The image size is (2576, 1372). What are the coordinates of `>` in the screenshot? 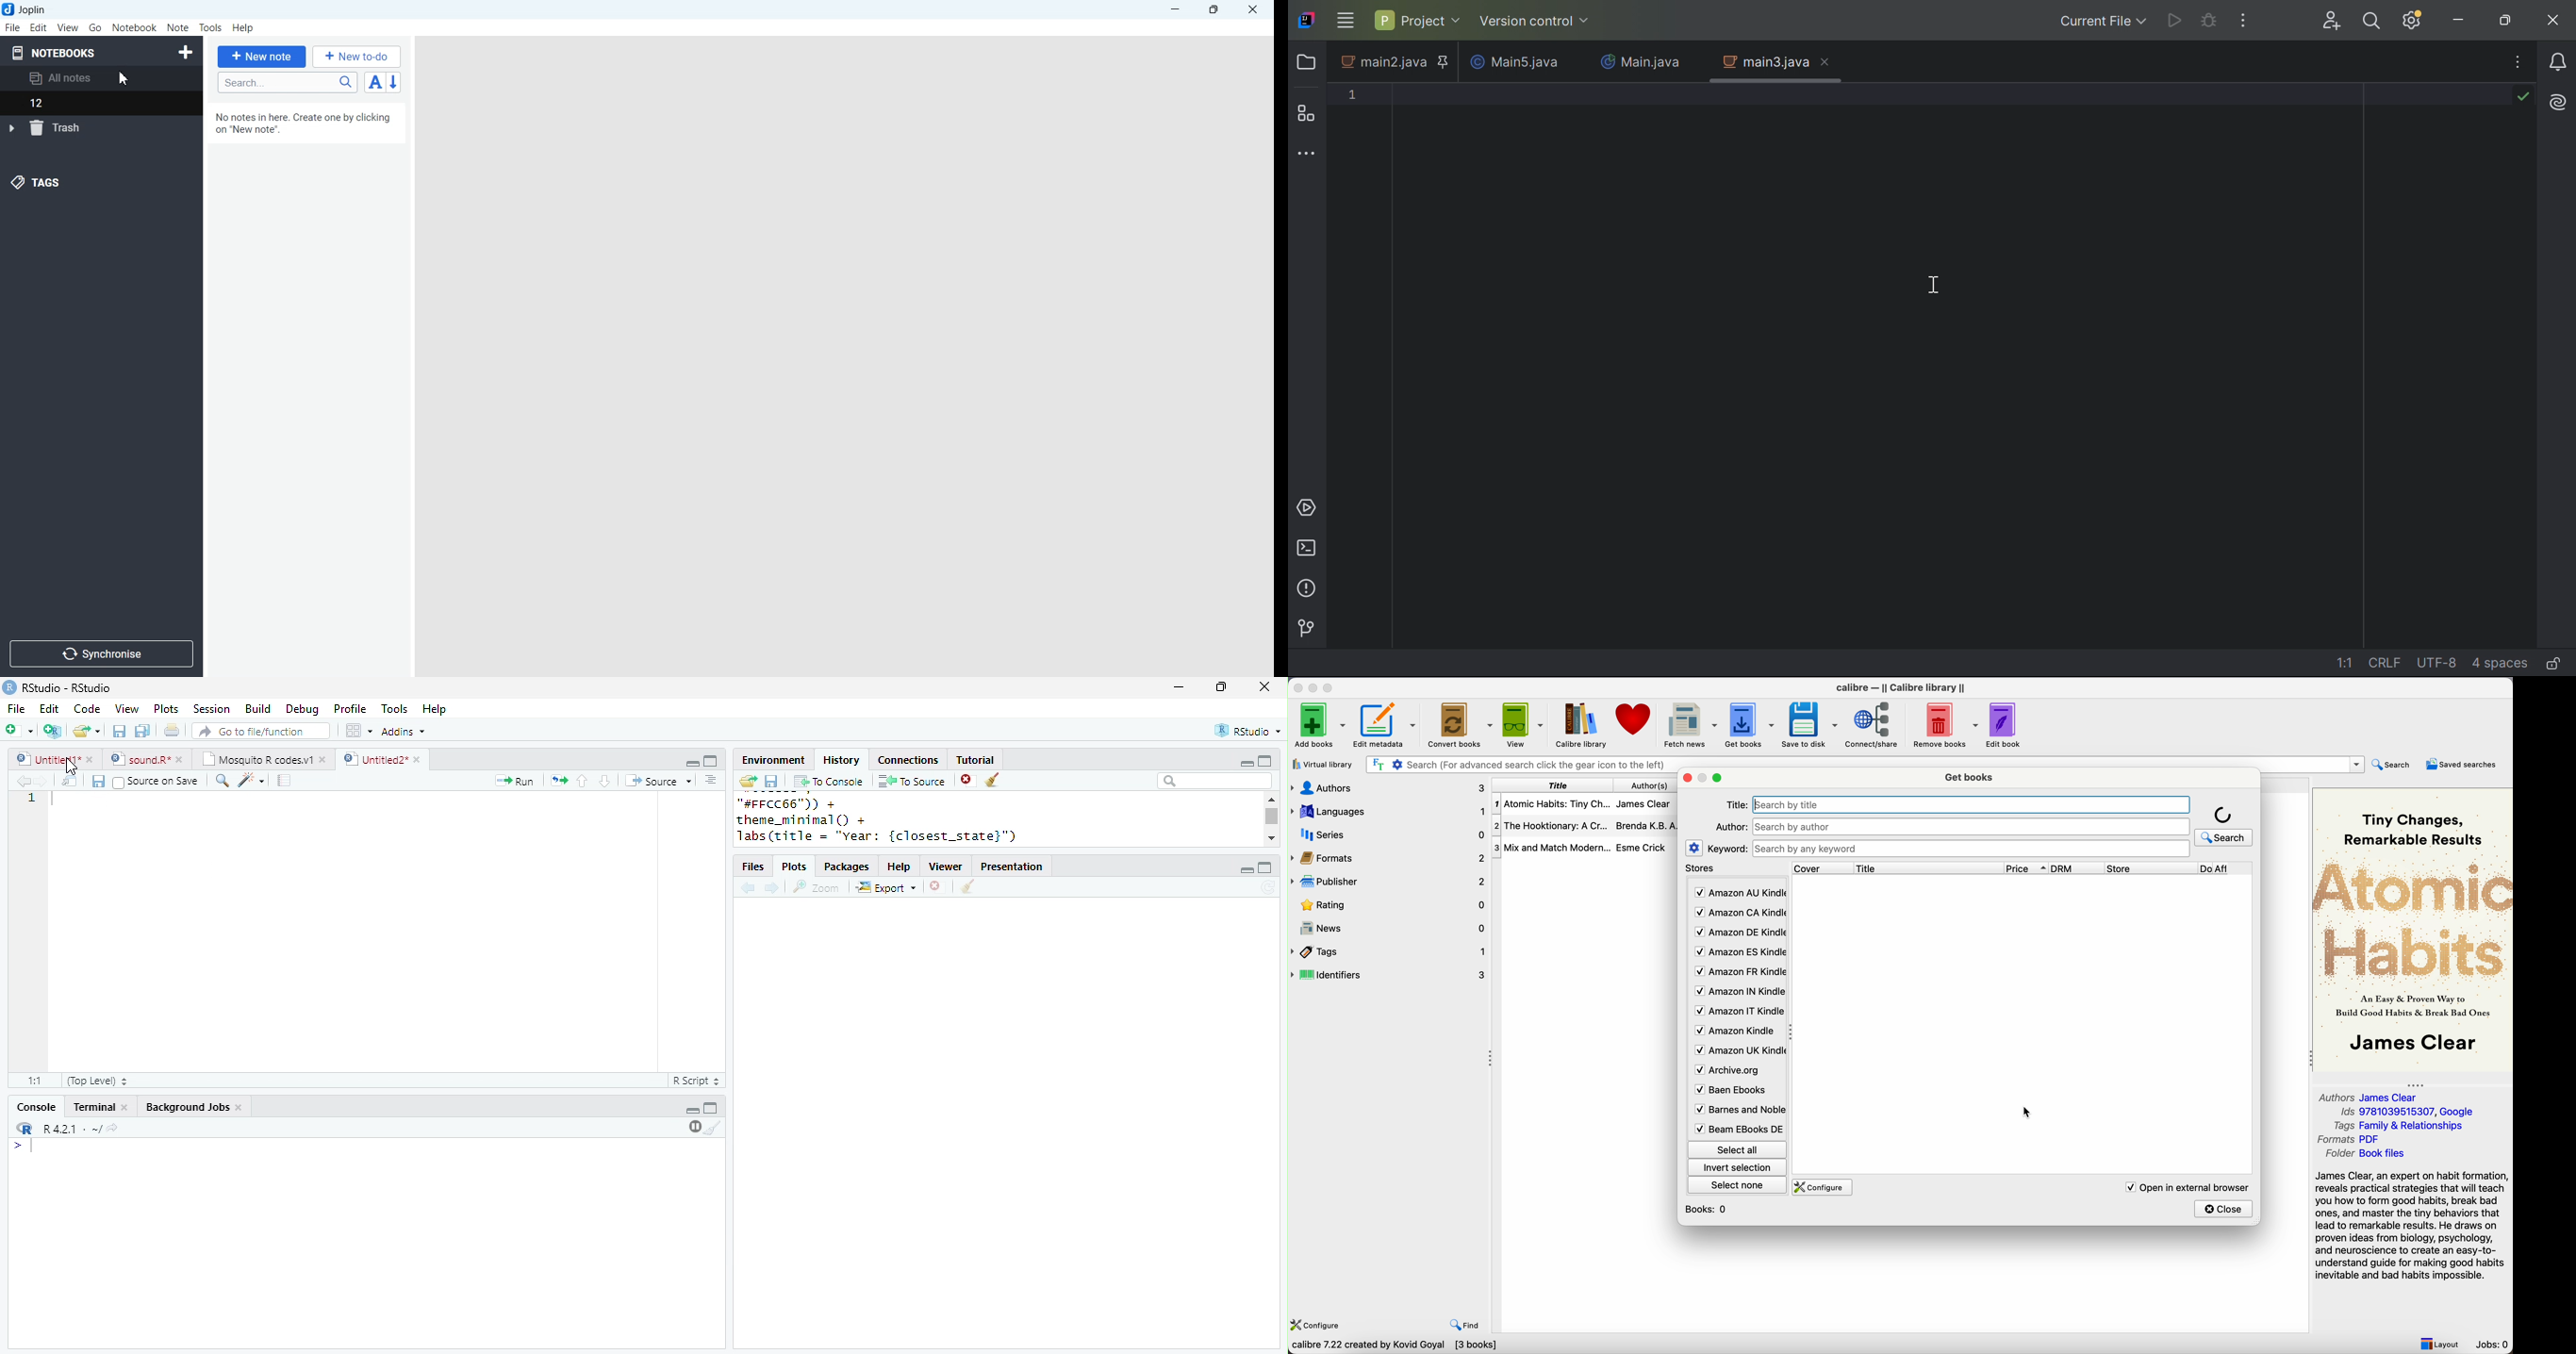 It's located at (25, 1146).